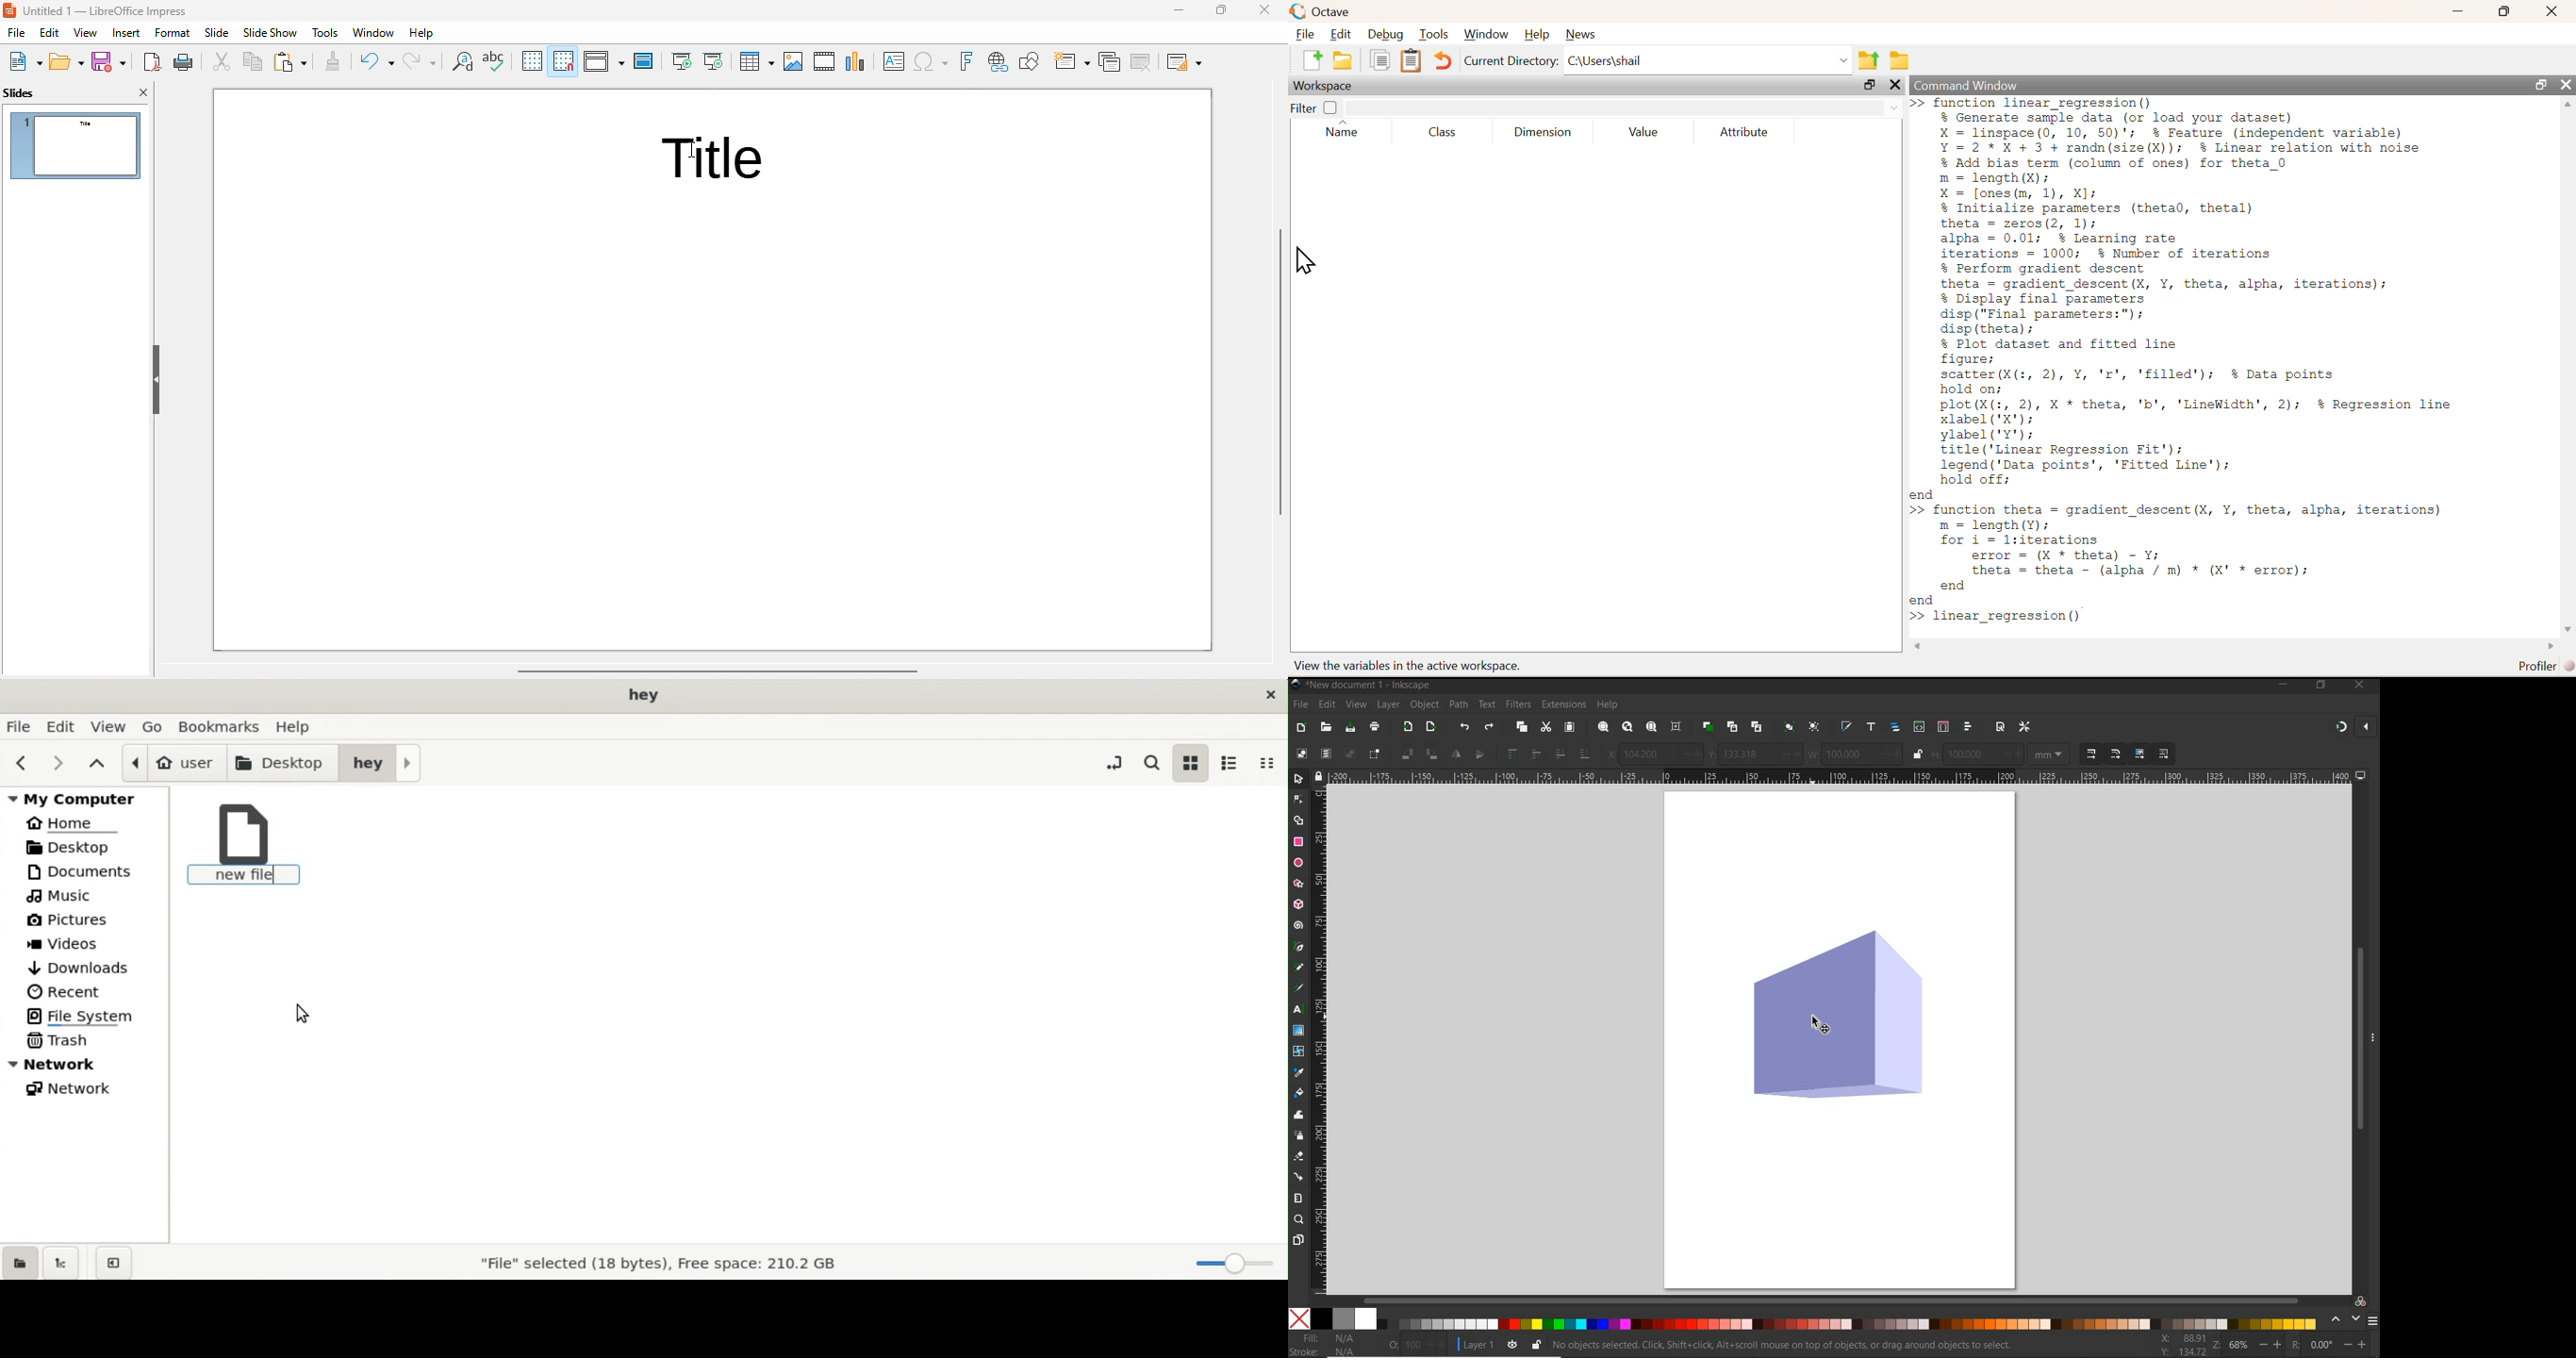 The height and width of the screenshot is (1372, 2576). I want to click on SHAPE BUILDER TOOL, so click(1298, 821).